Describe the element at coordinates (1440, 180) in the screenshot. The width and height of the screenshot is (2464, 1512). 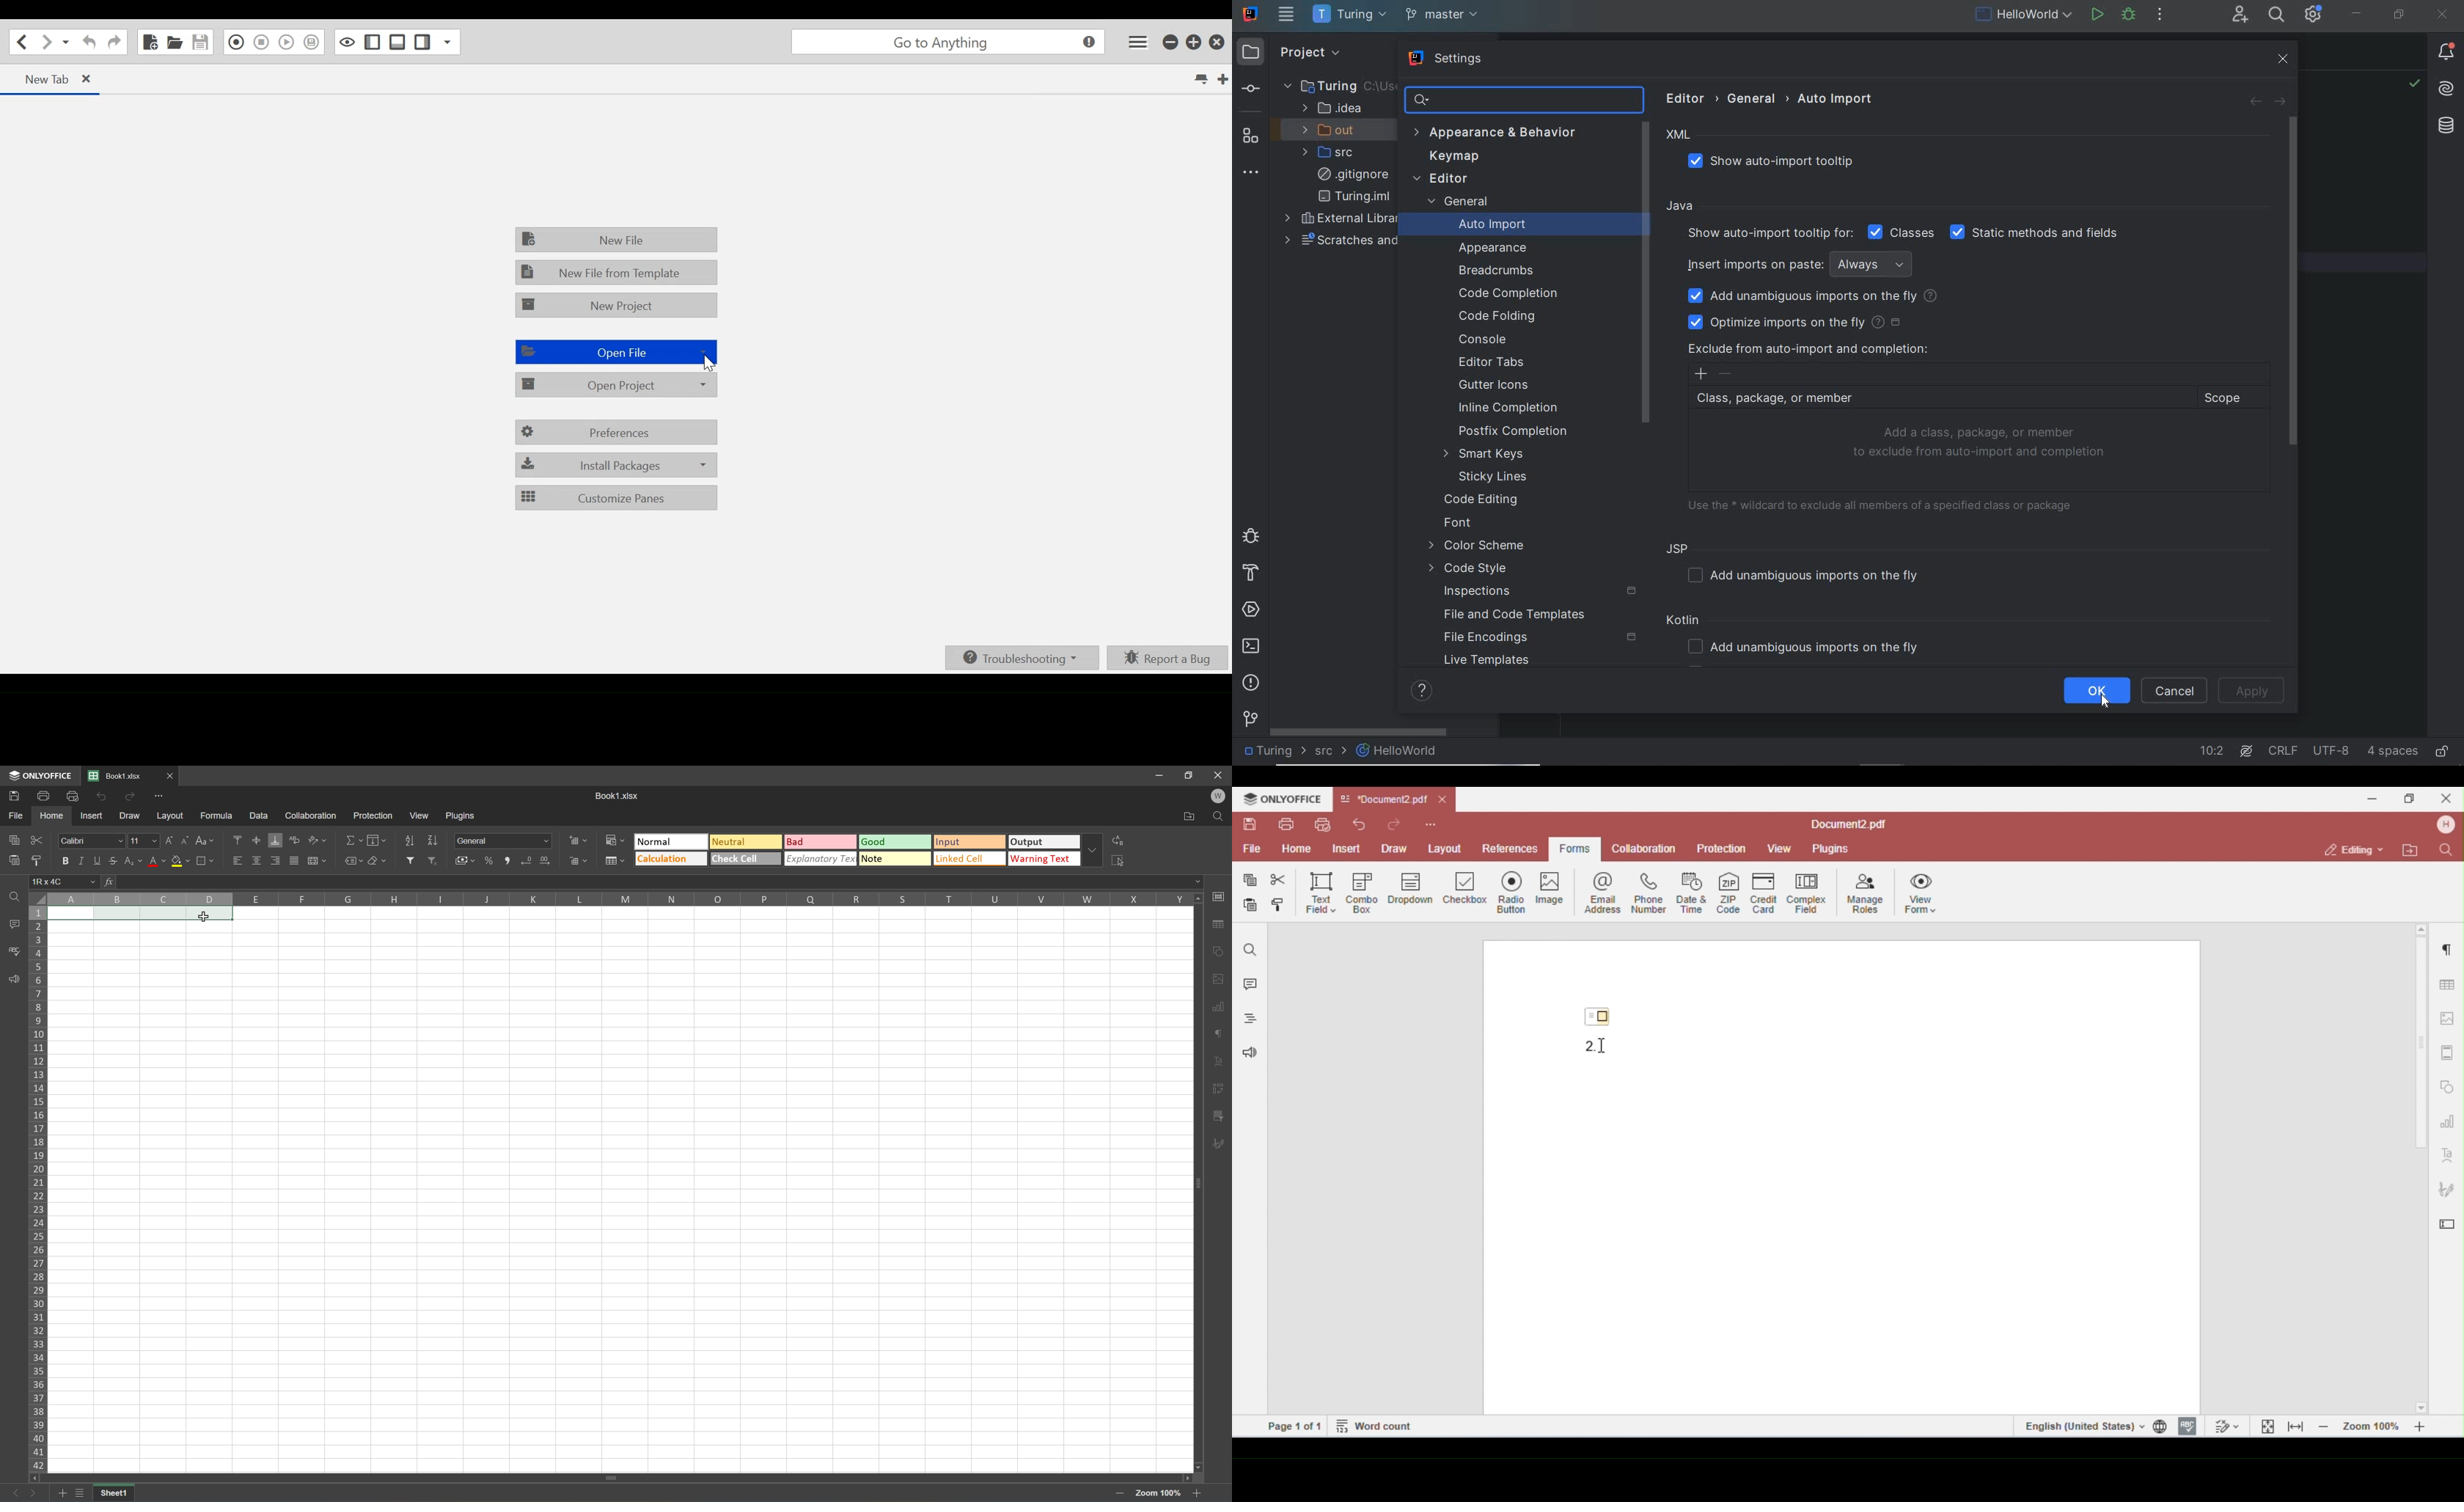
I see `EDITOR` at that location.